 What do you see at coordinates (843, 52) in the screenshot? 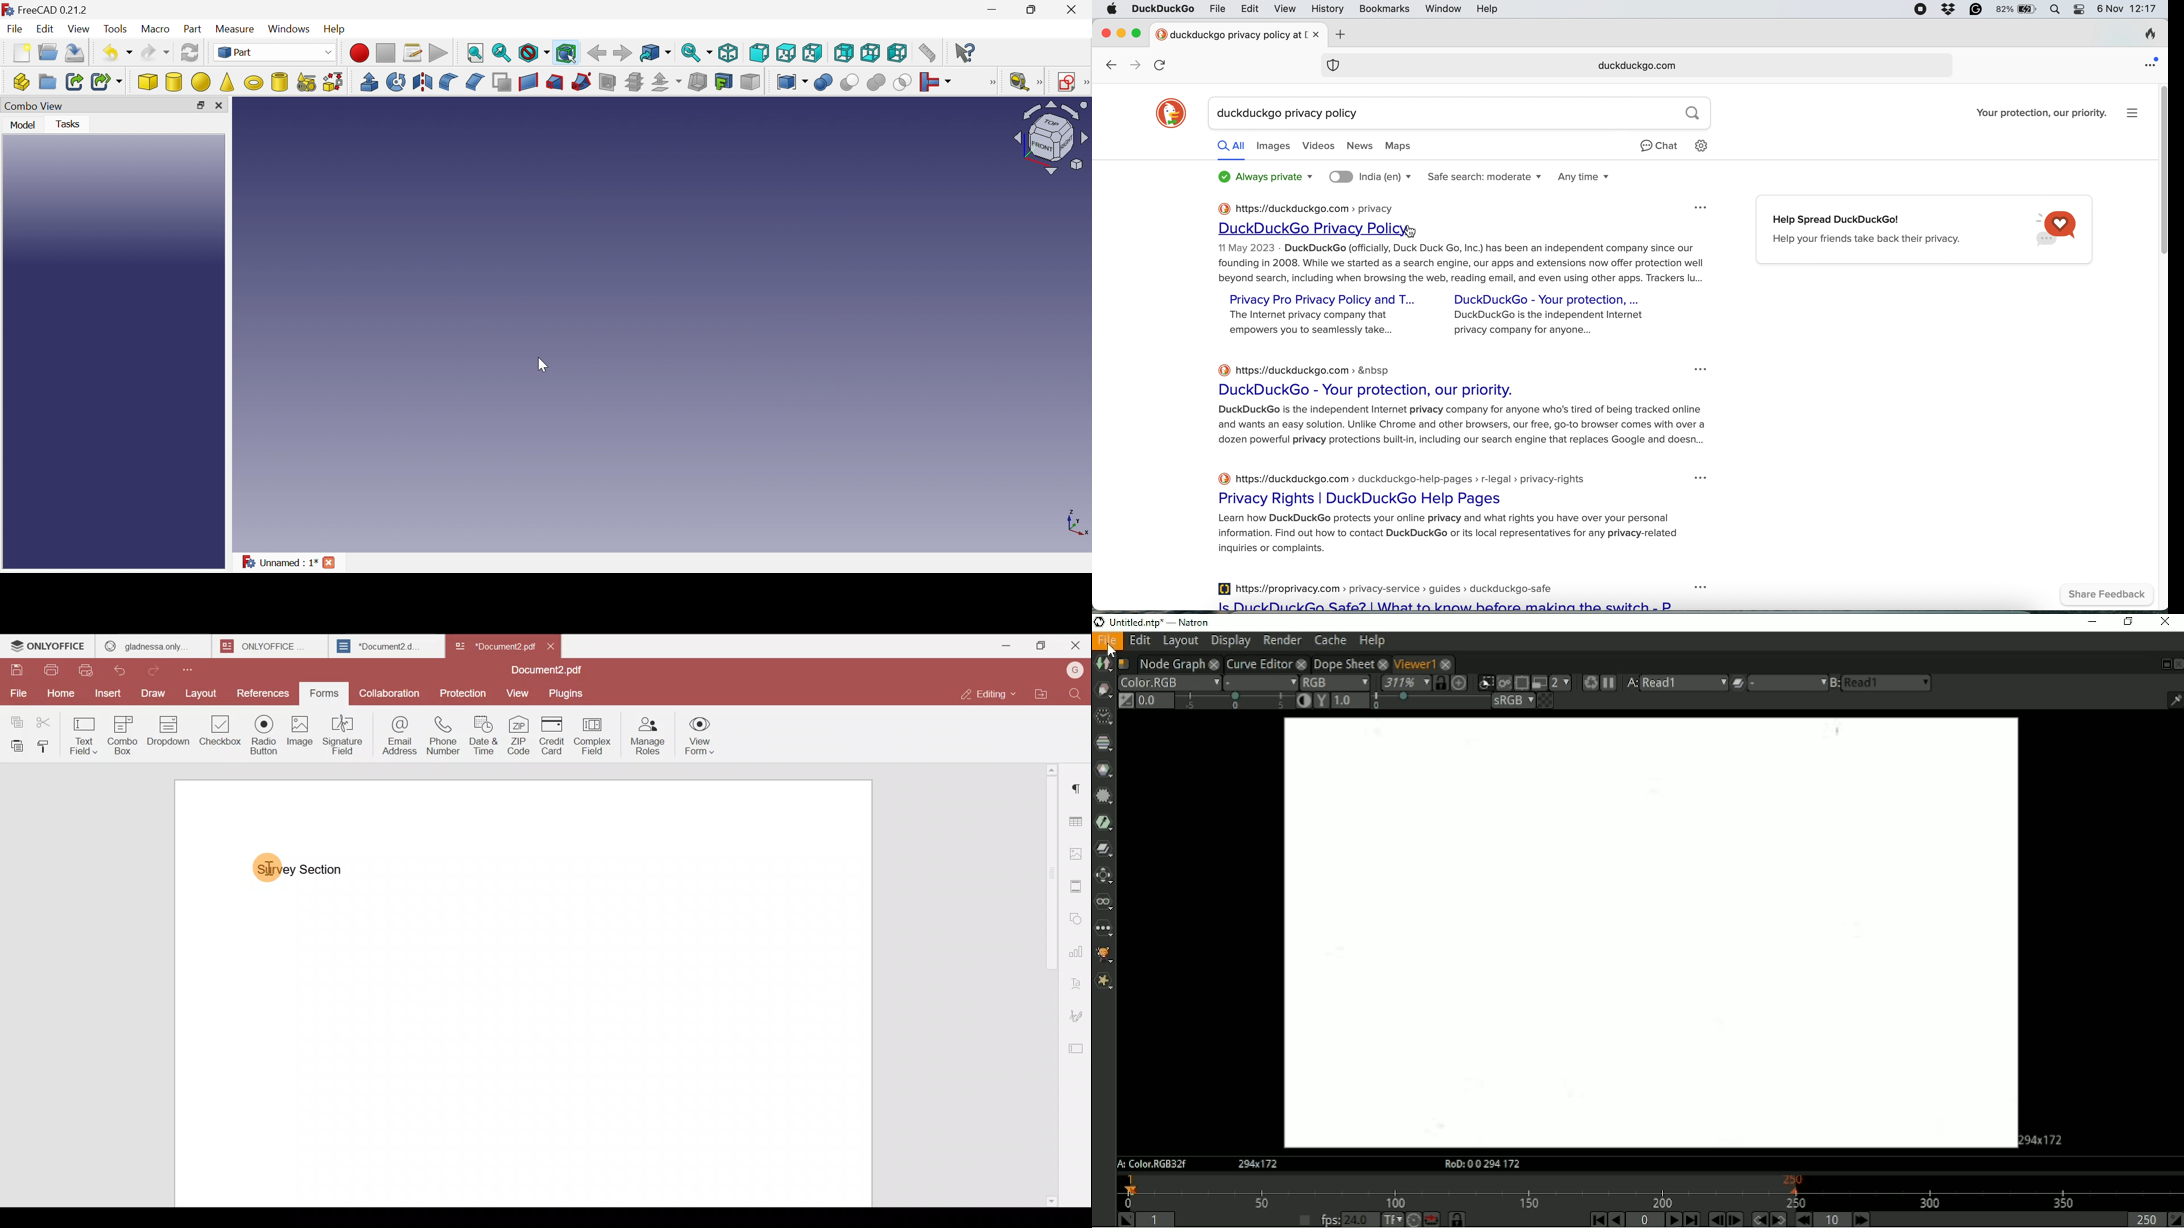
I see `Rear` at bounding box center [843, 52].